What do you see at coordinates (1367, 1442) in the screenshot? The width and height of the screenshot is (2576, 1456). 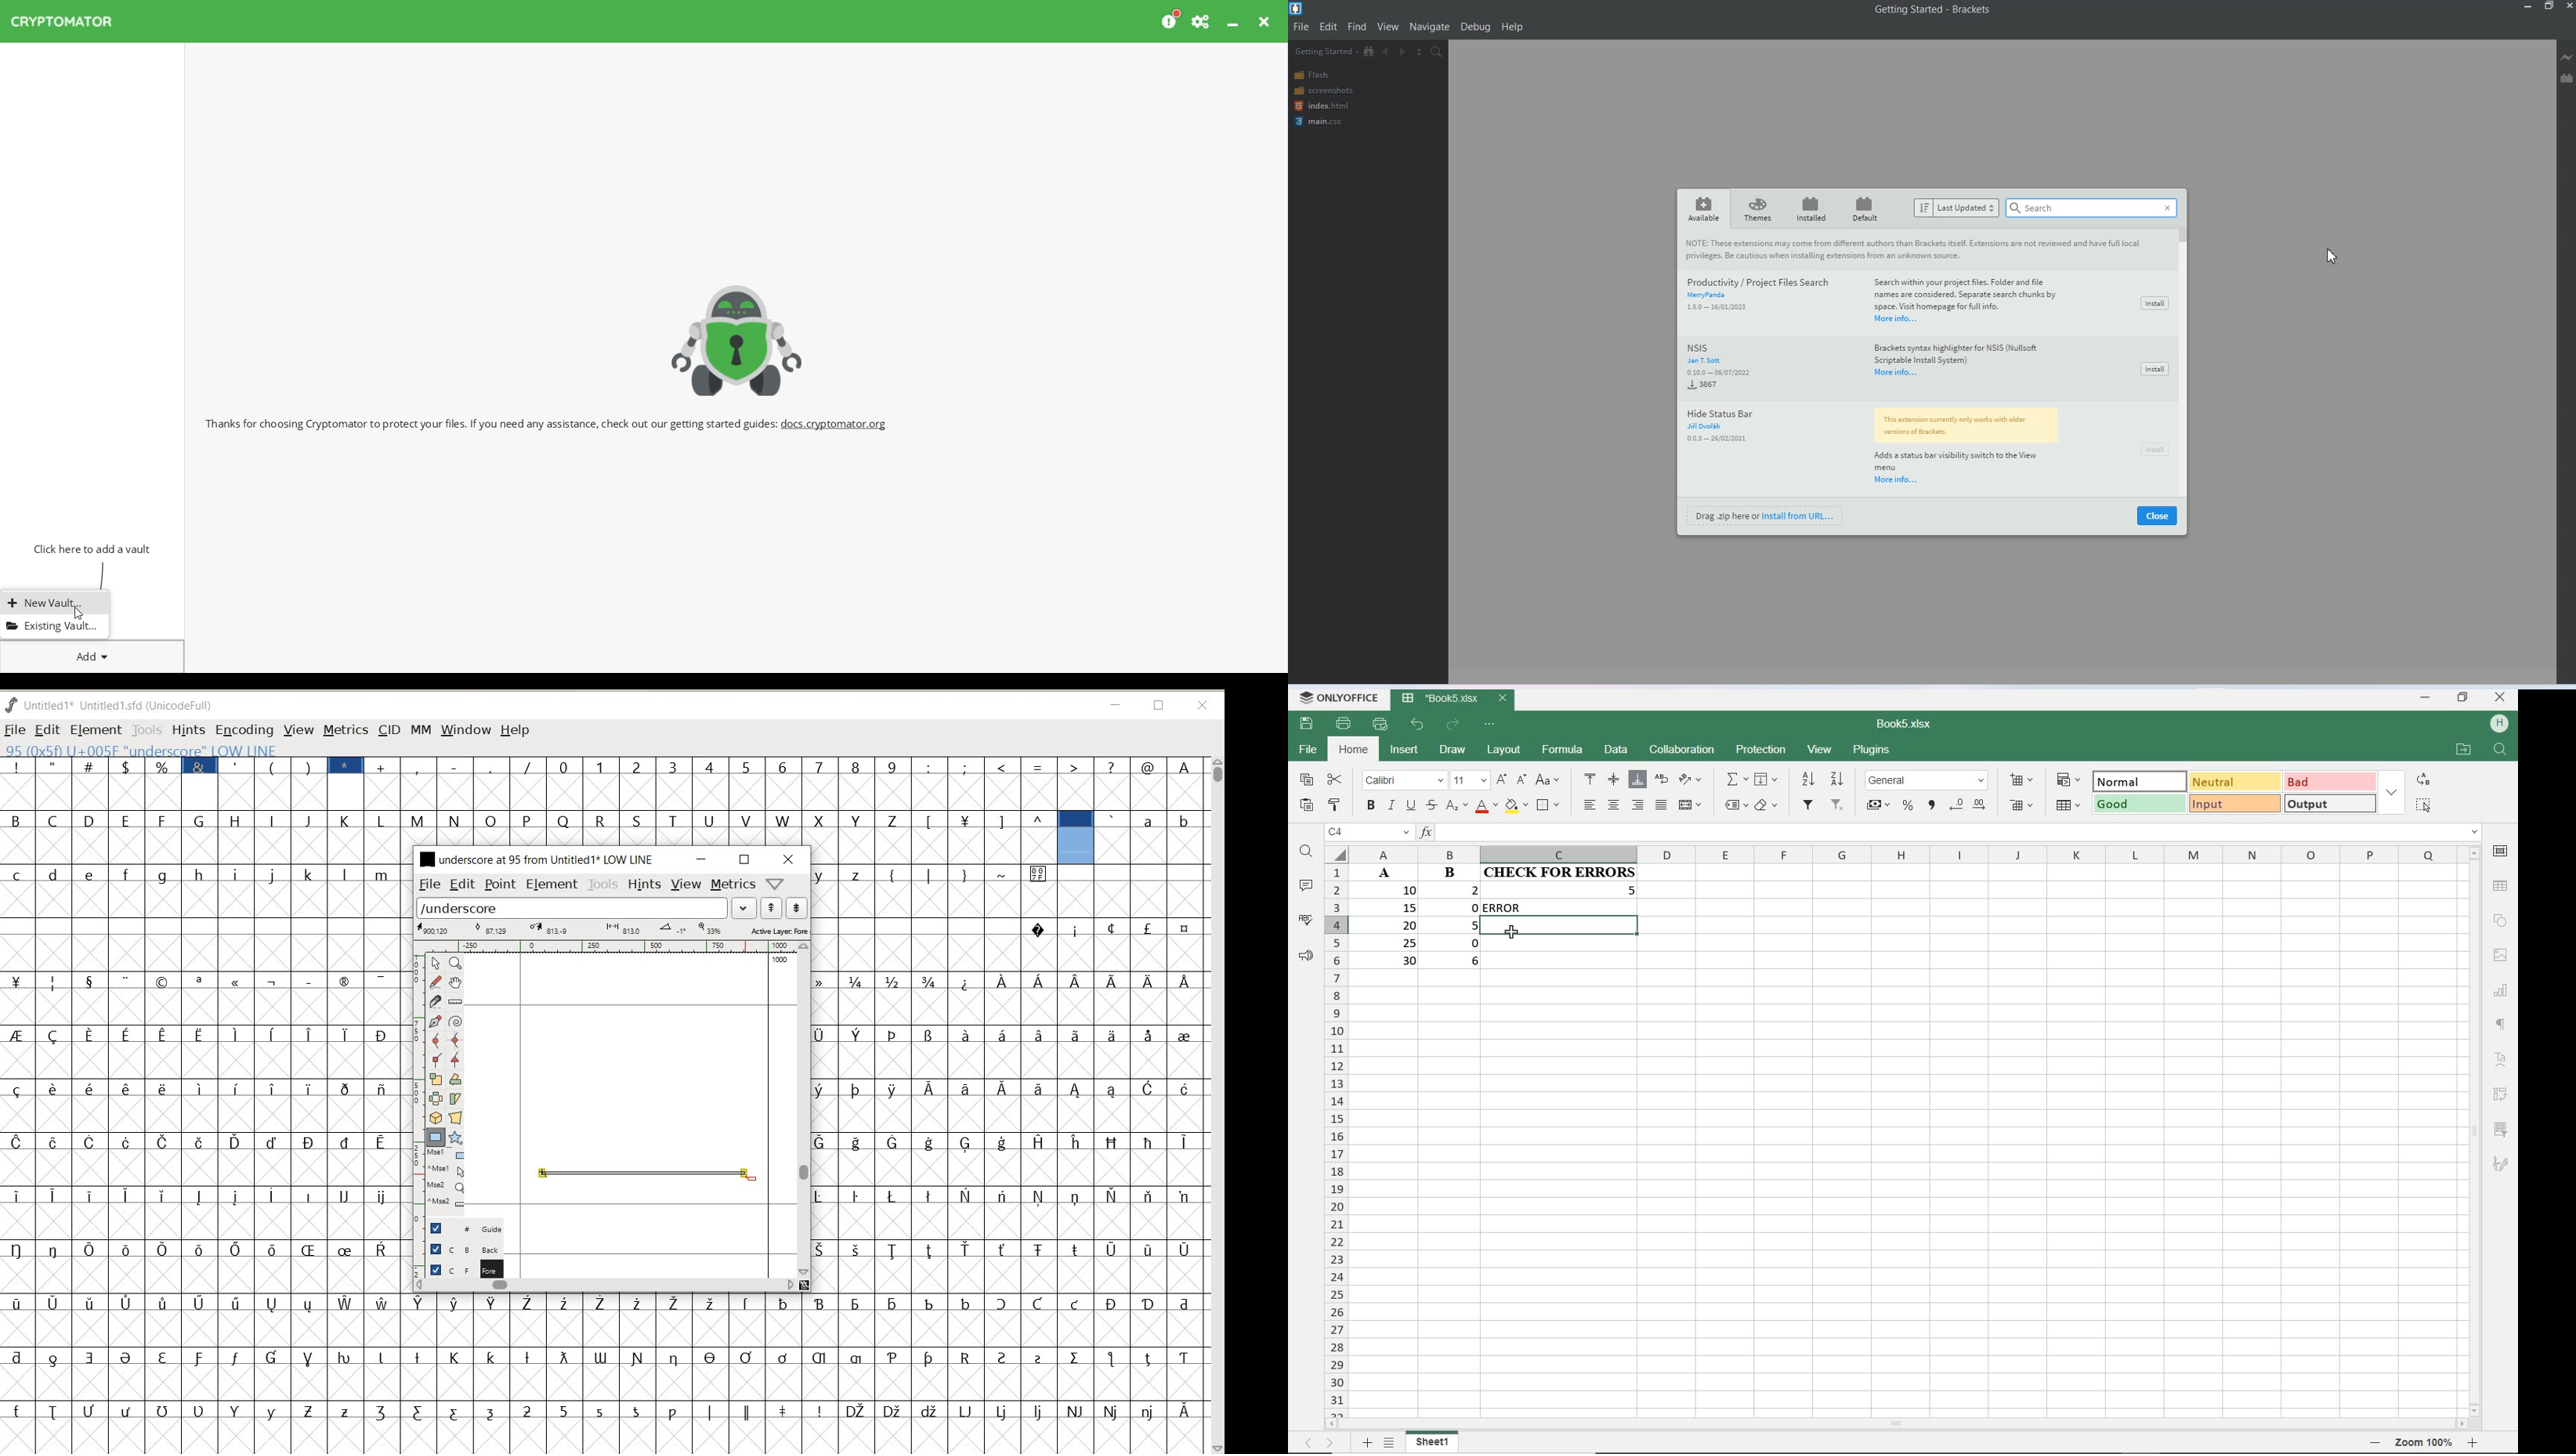 I see `` at bounding box center [1367, 1442].